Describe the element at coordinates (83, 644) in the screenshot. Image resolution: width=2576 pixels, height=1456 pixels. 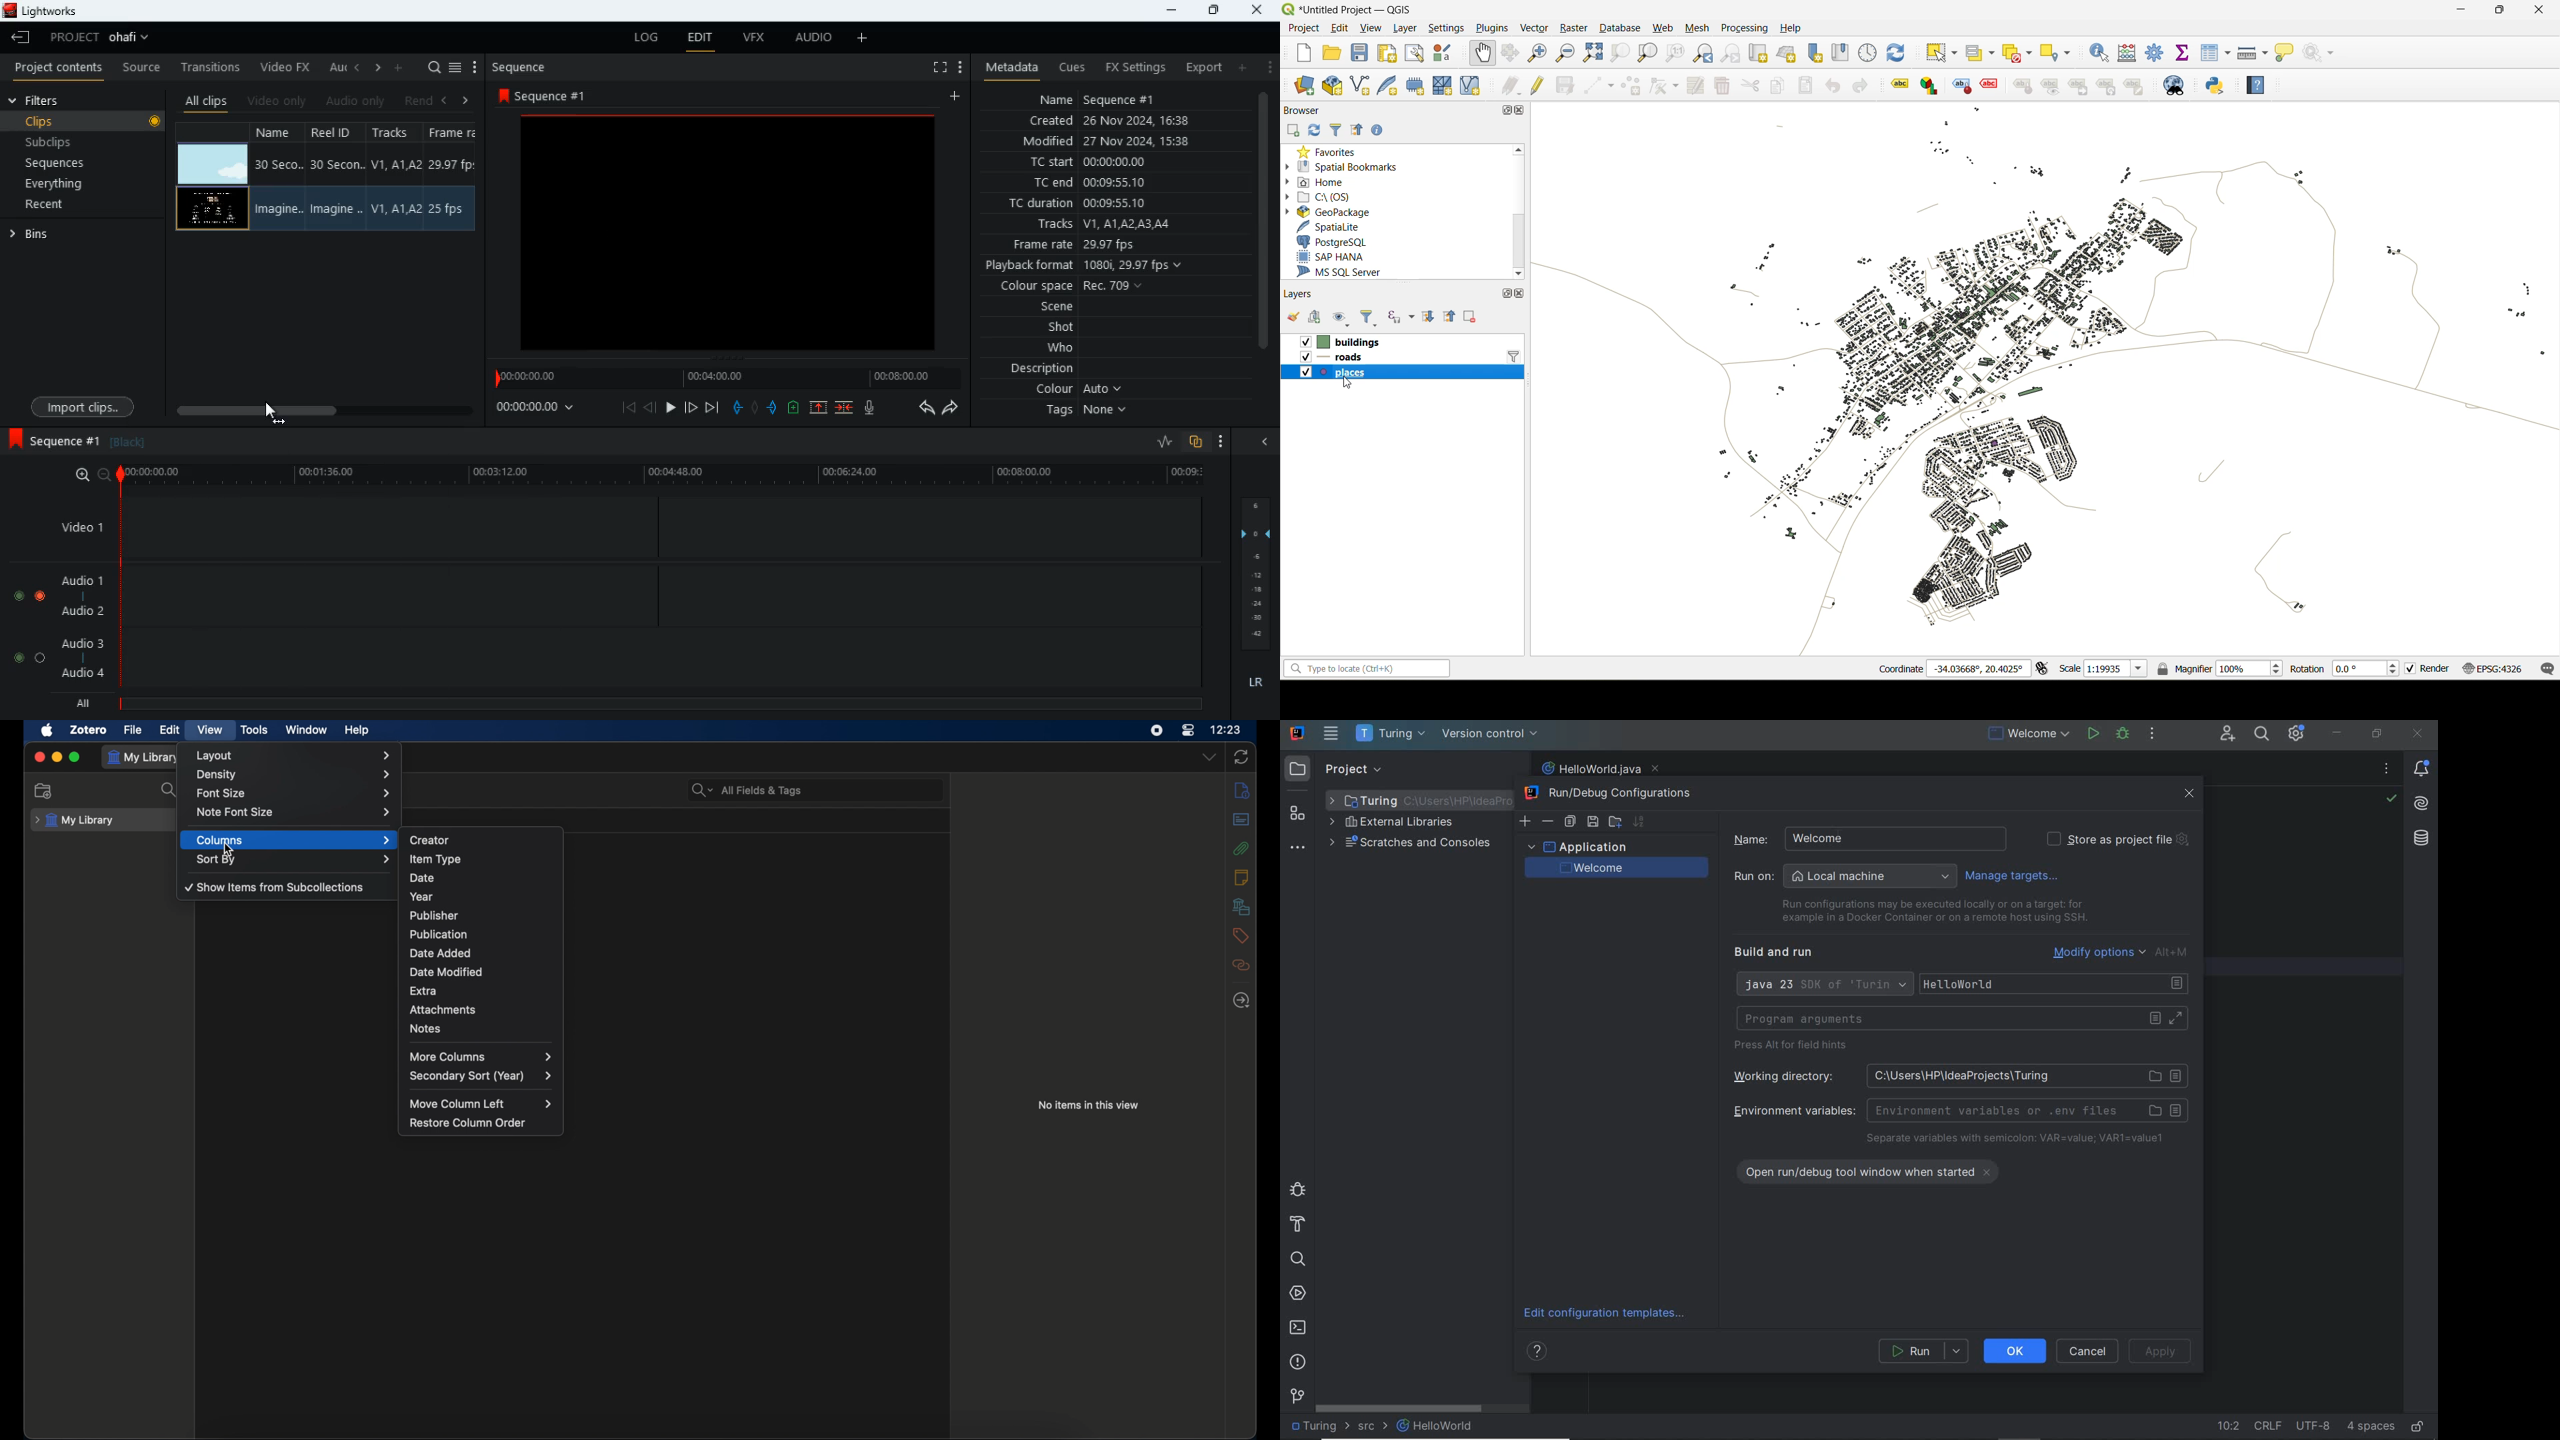
I see `audio 3` at that location.